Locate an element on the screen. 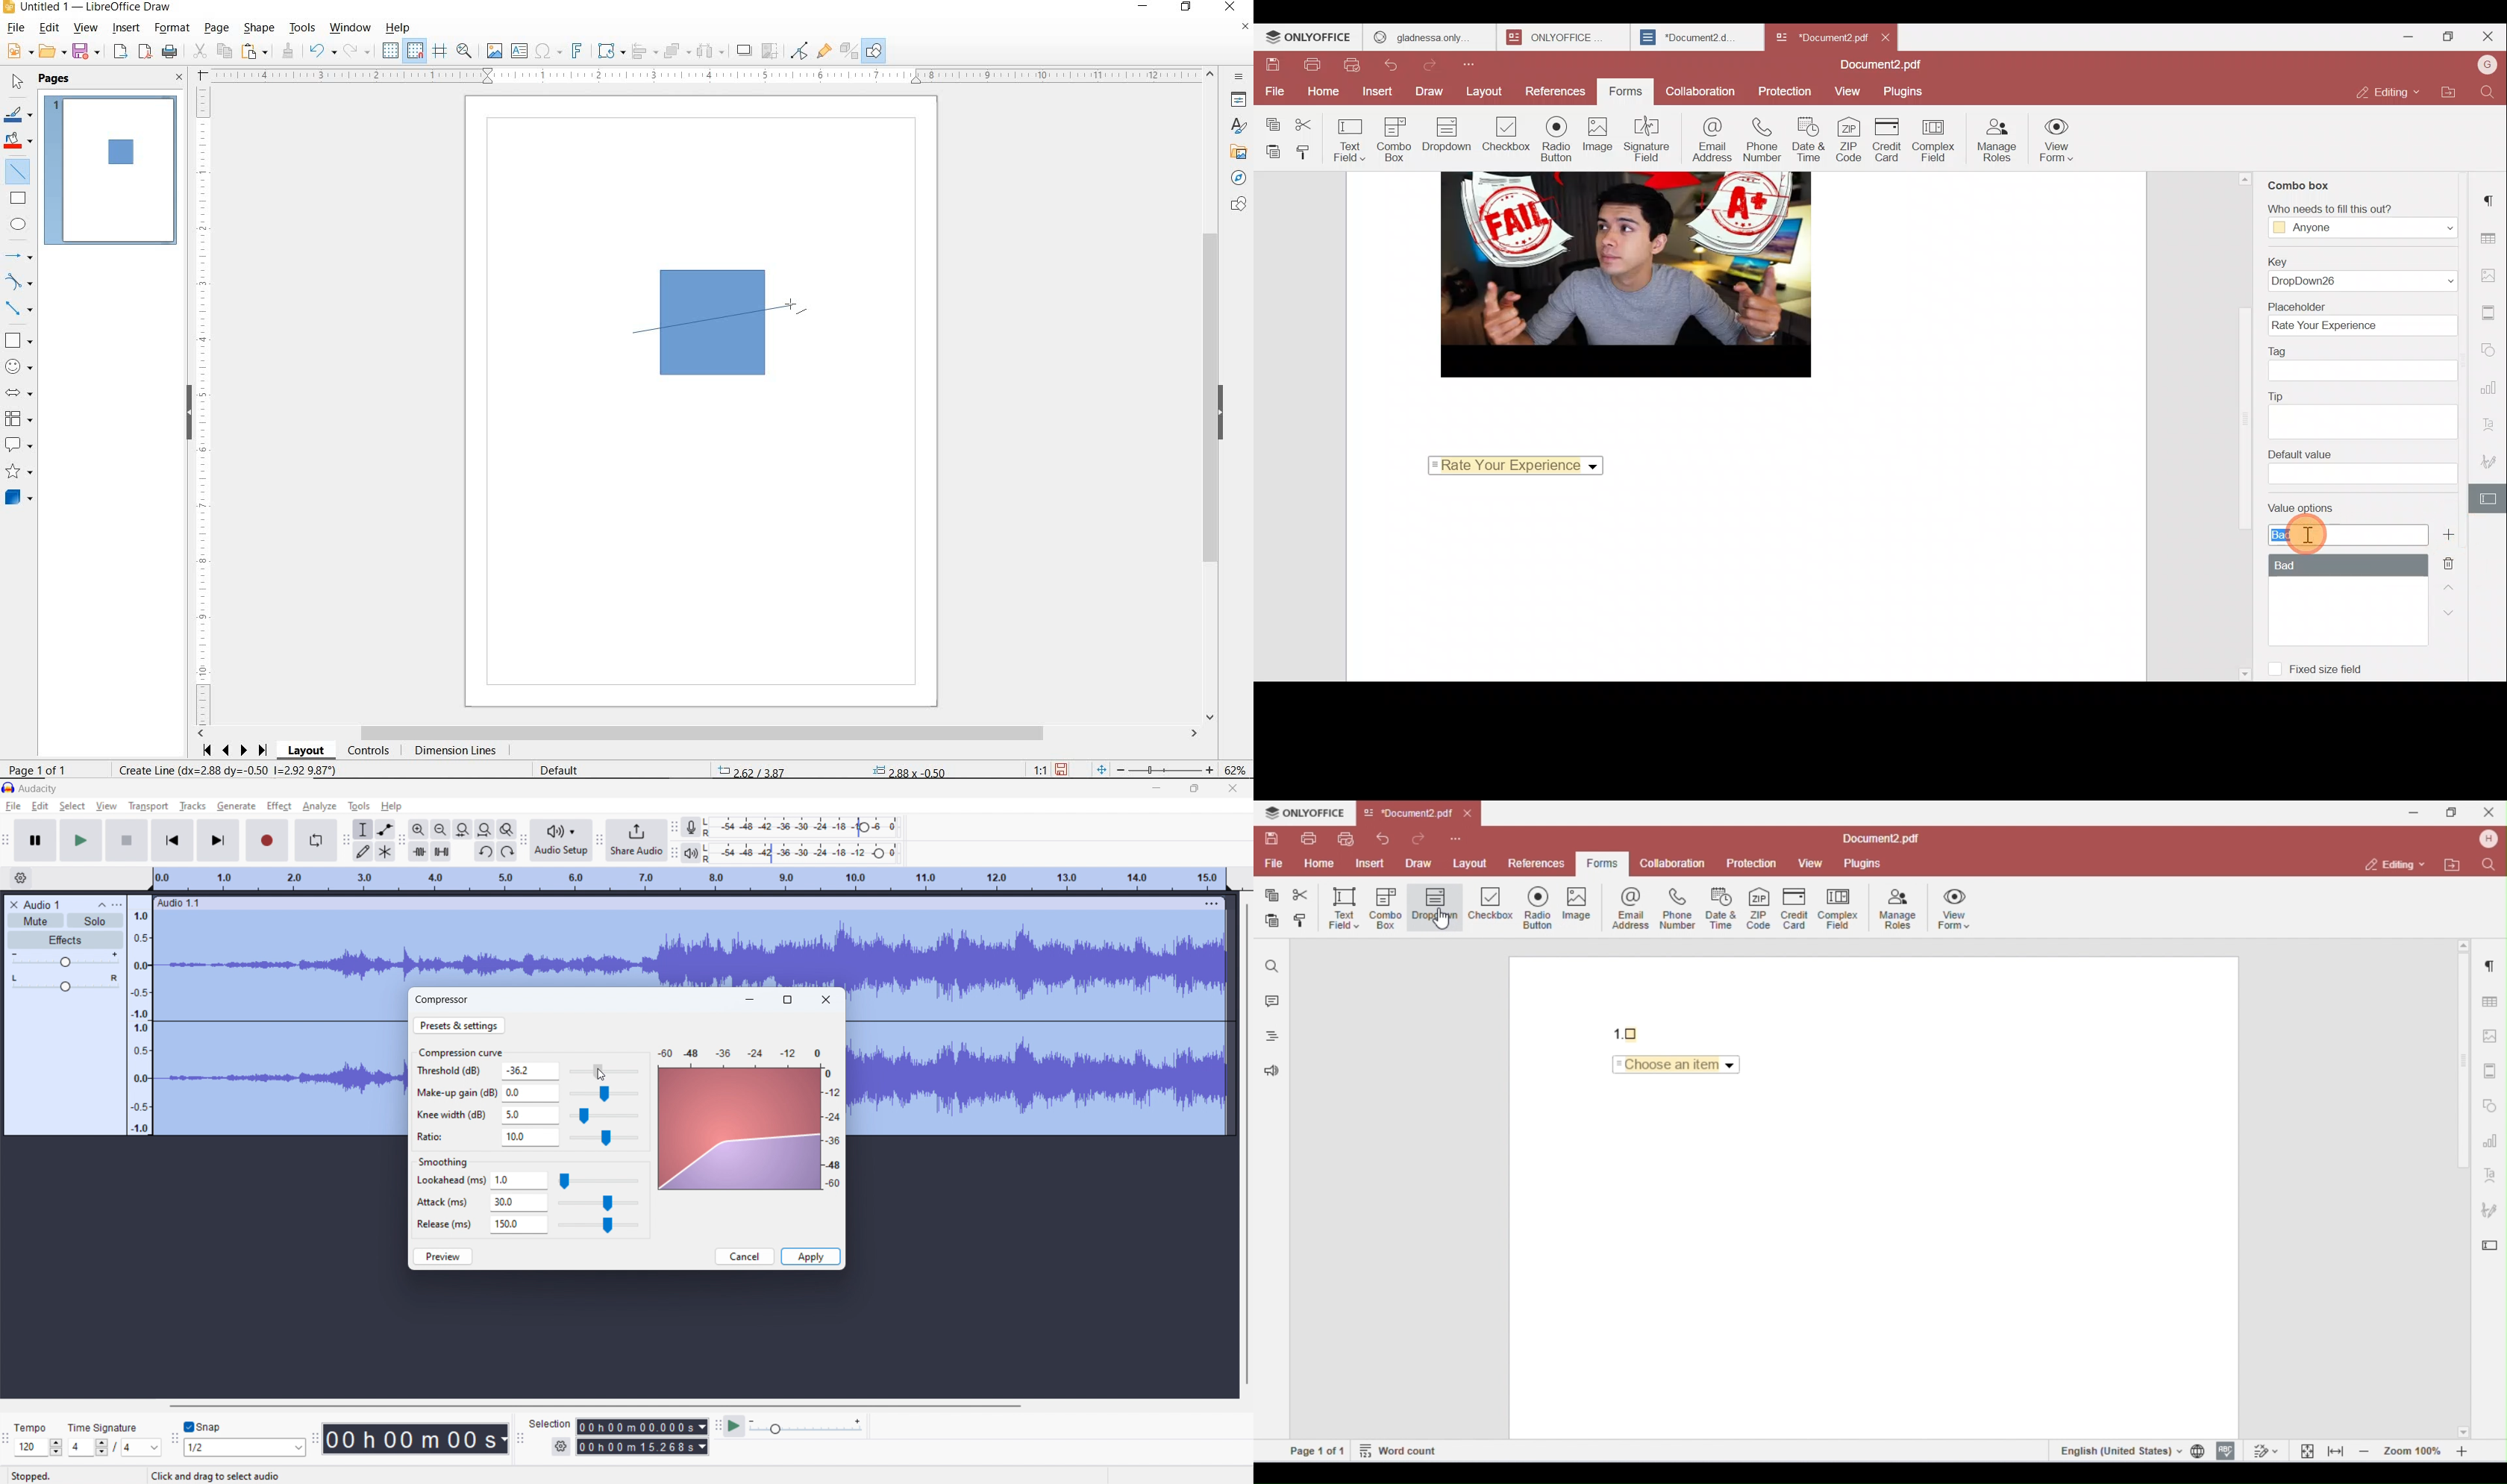 The height and width of the screenshot is (1484, 2520). FILE is located at coordinates (14, 29).